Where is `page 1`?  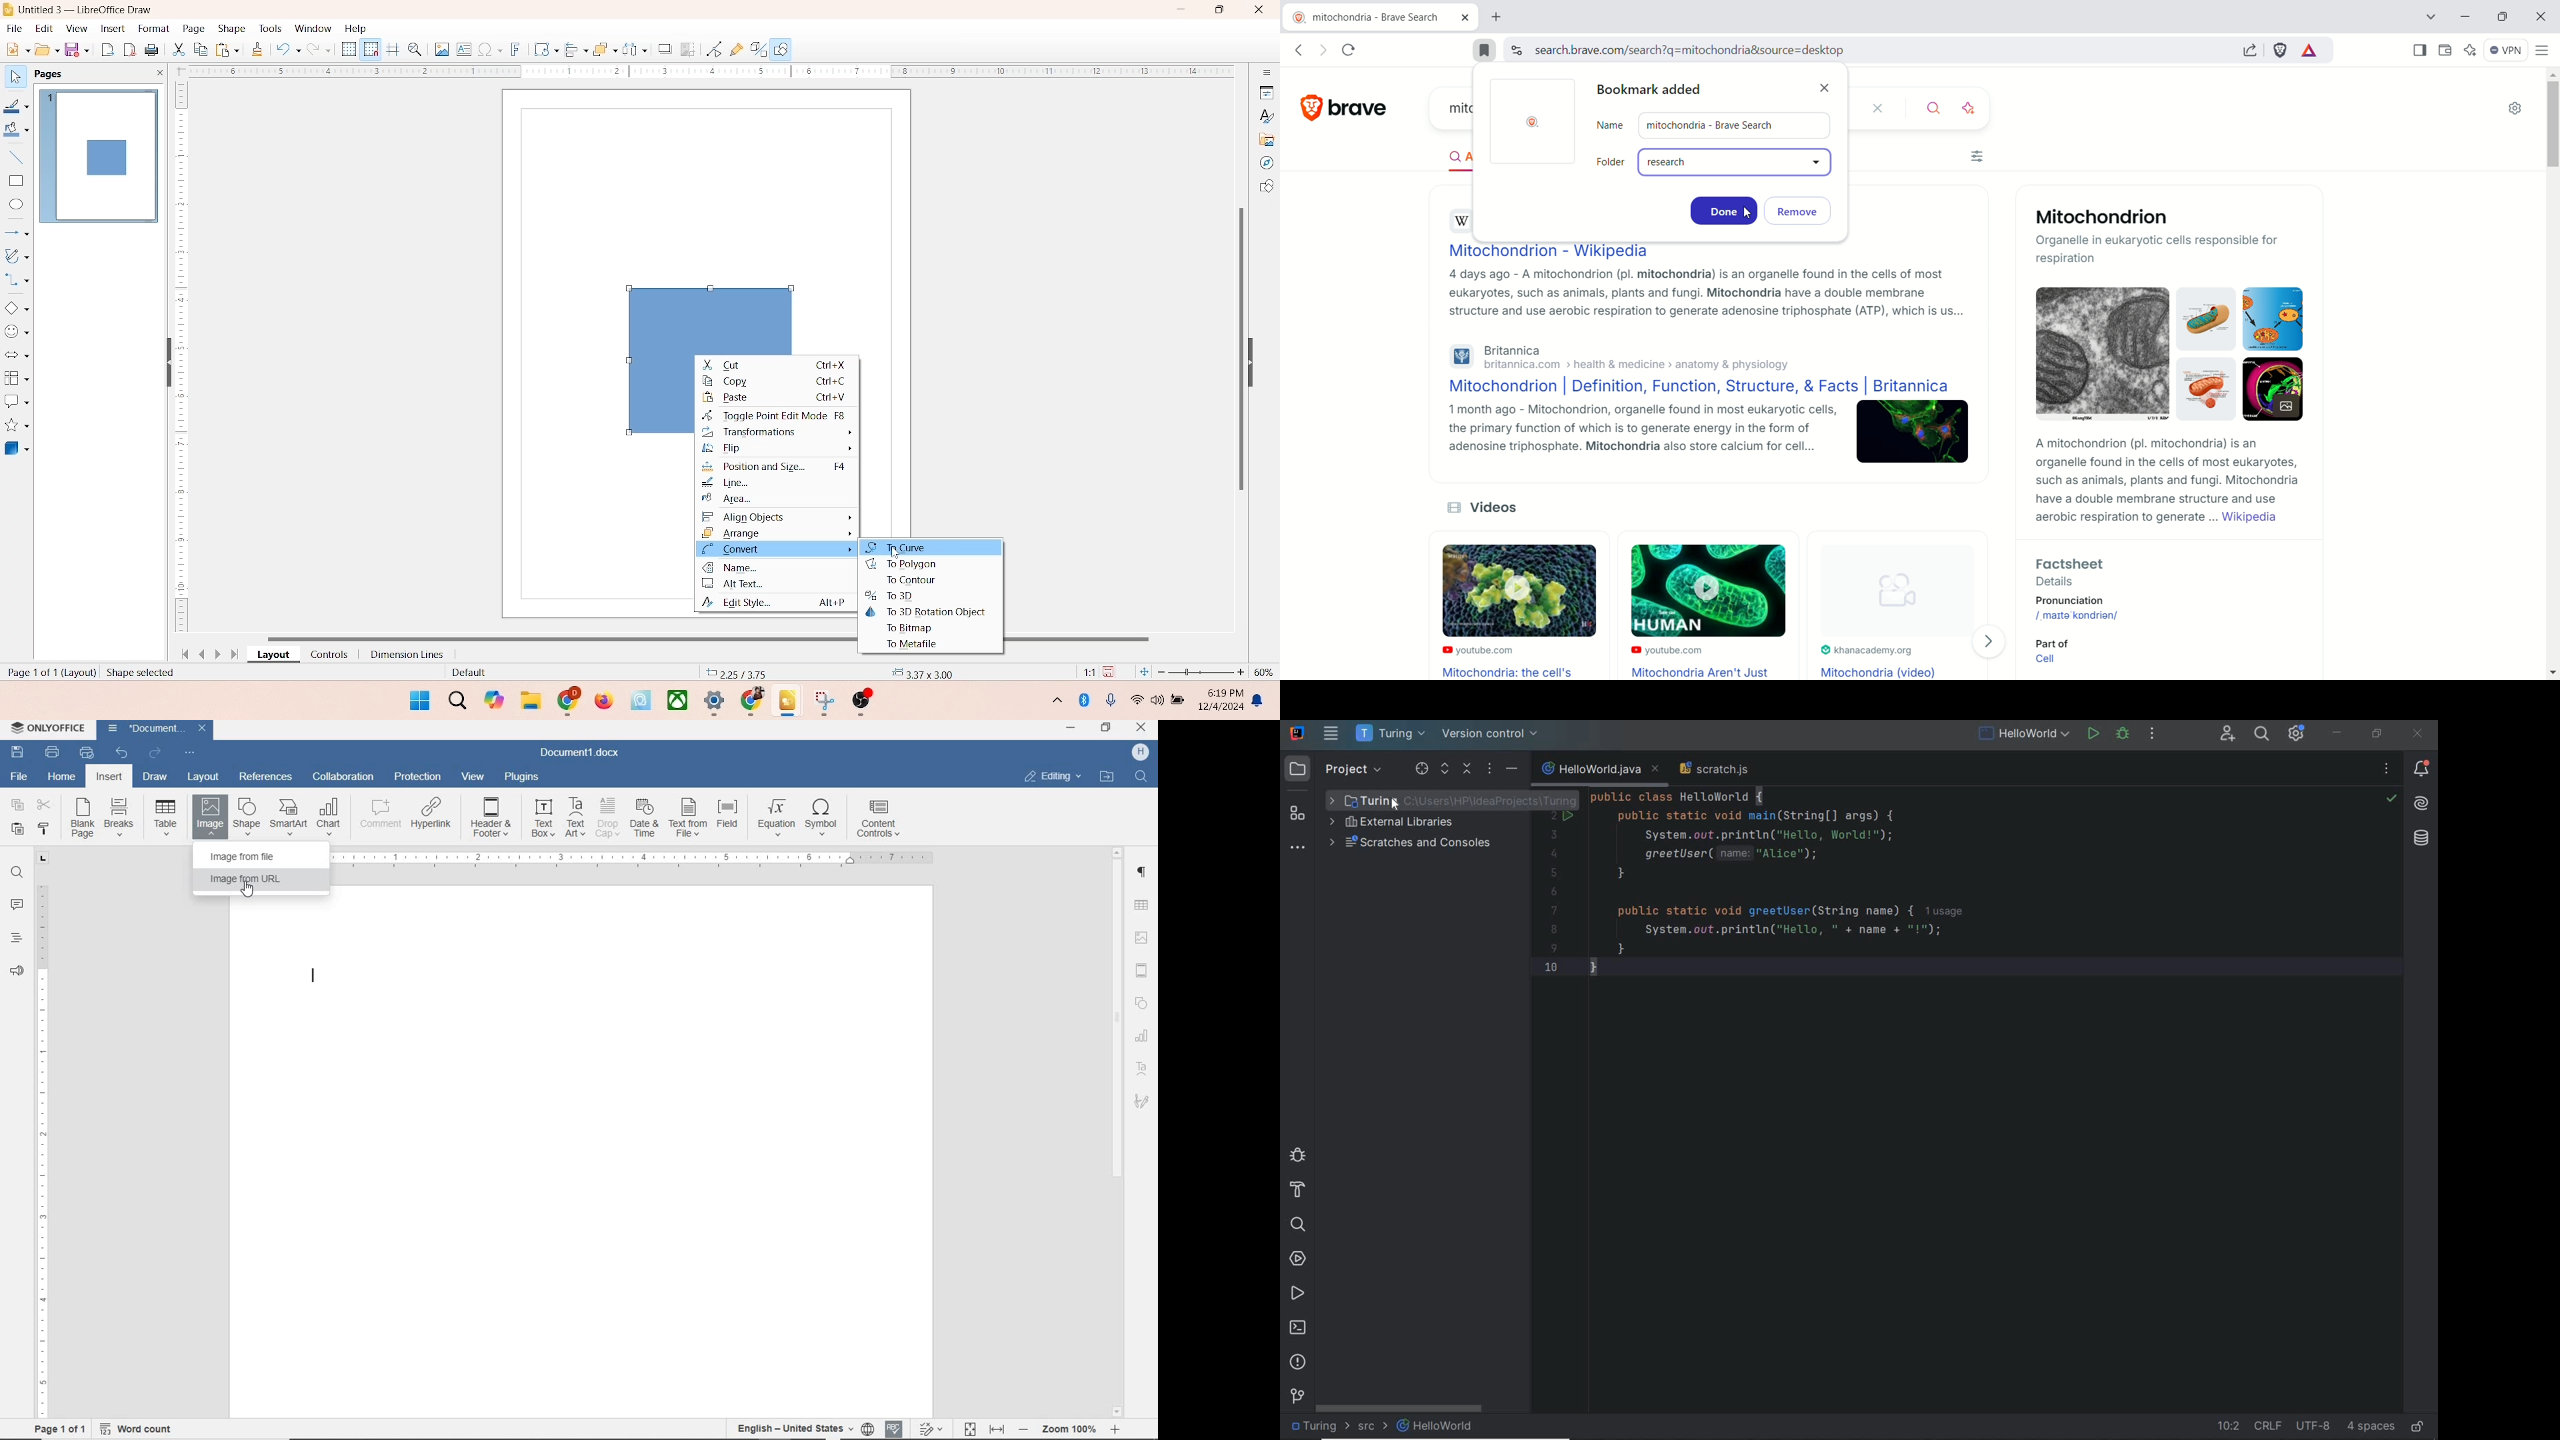 page 1 is located at coordinates (99, 155).